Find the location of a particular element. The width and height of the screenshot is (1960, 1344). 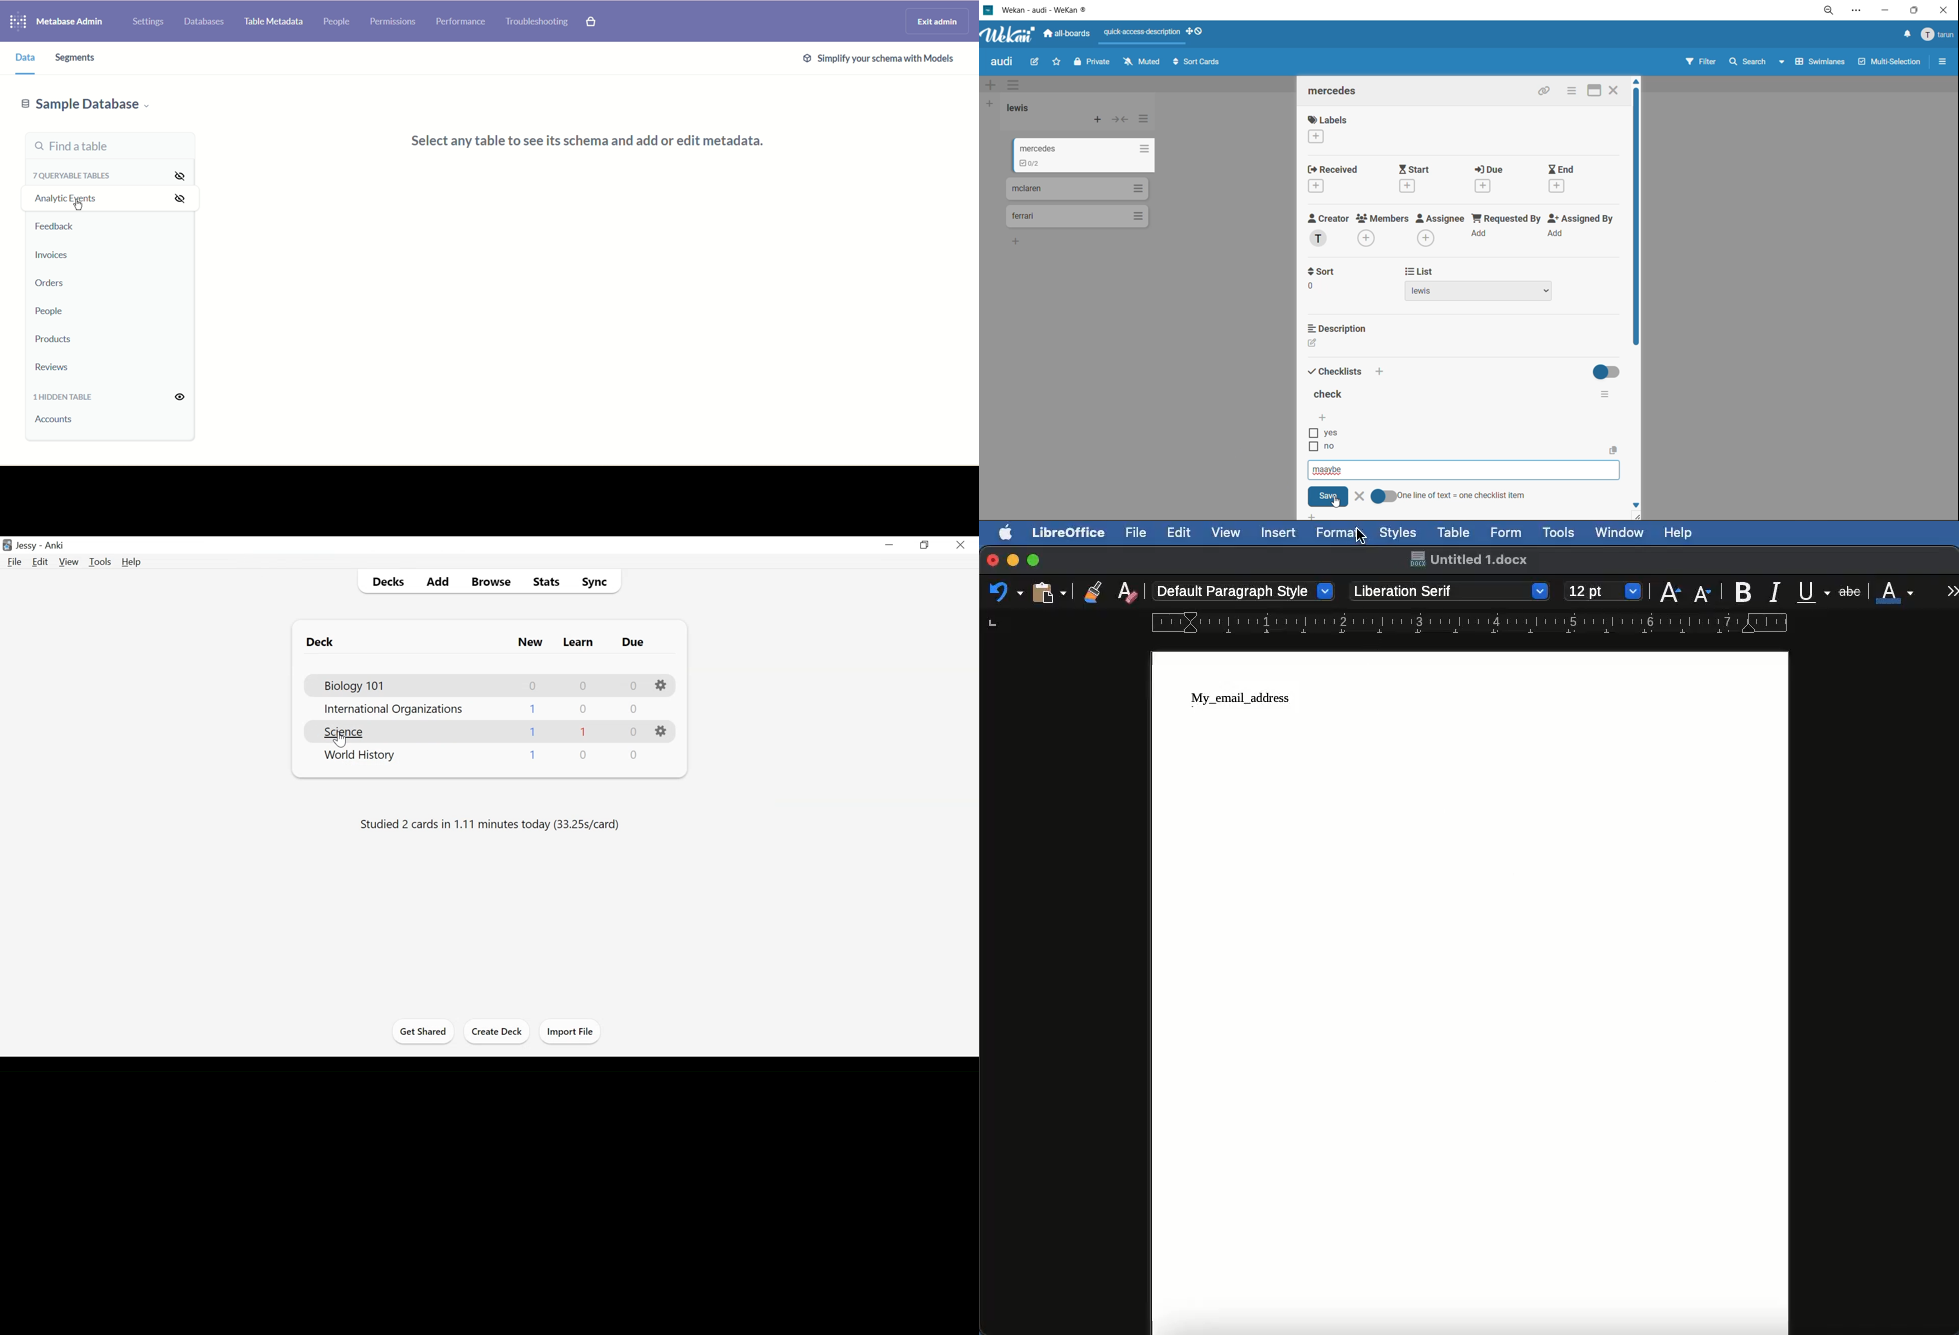

Sample database is located at coordinates (96, 105).